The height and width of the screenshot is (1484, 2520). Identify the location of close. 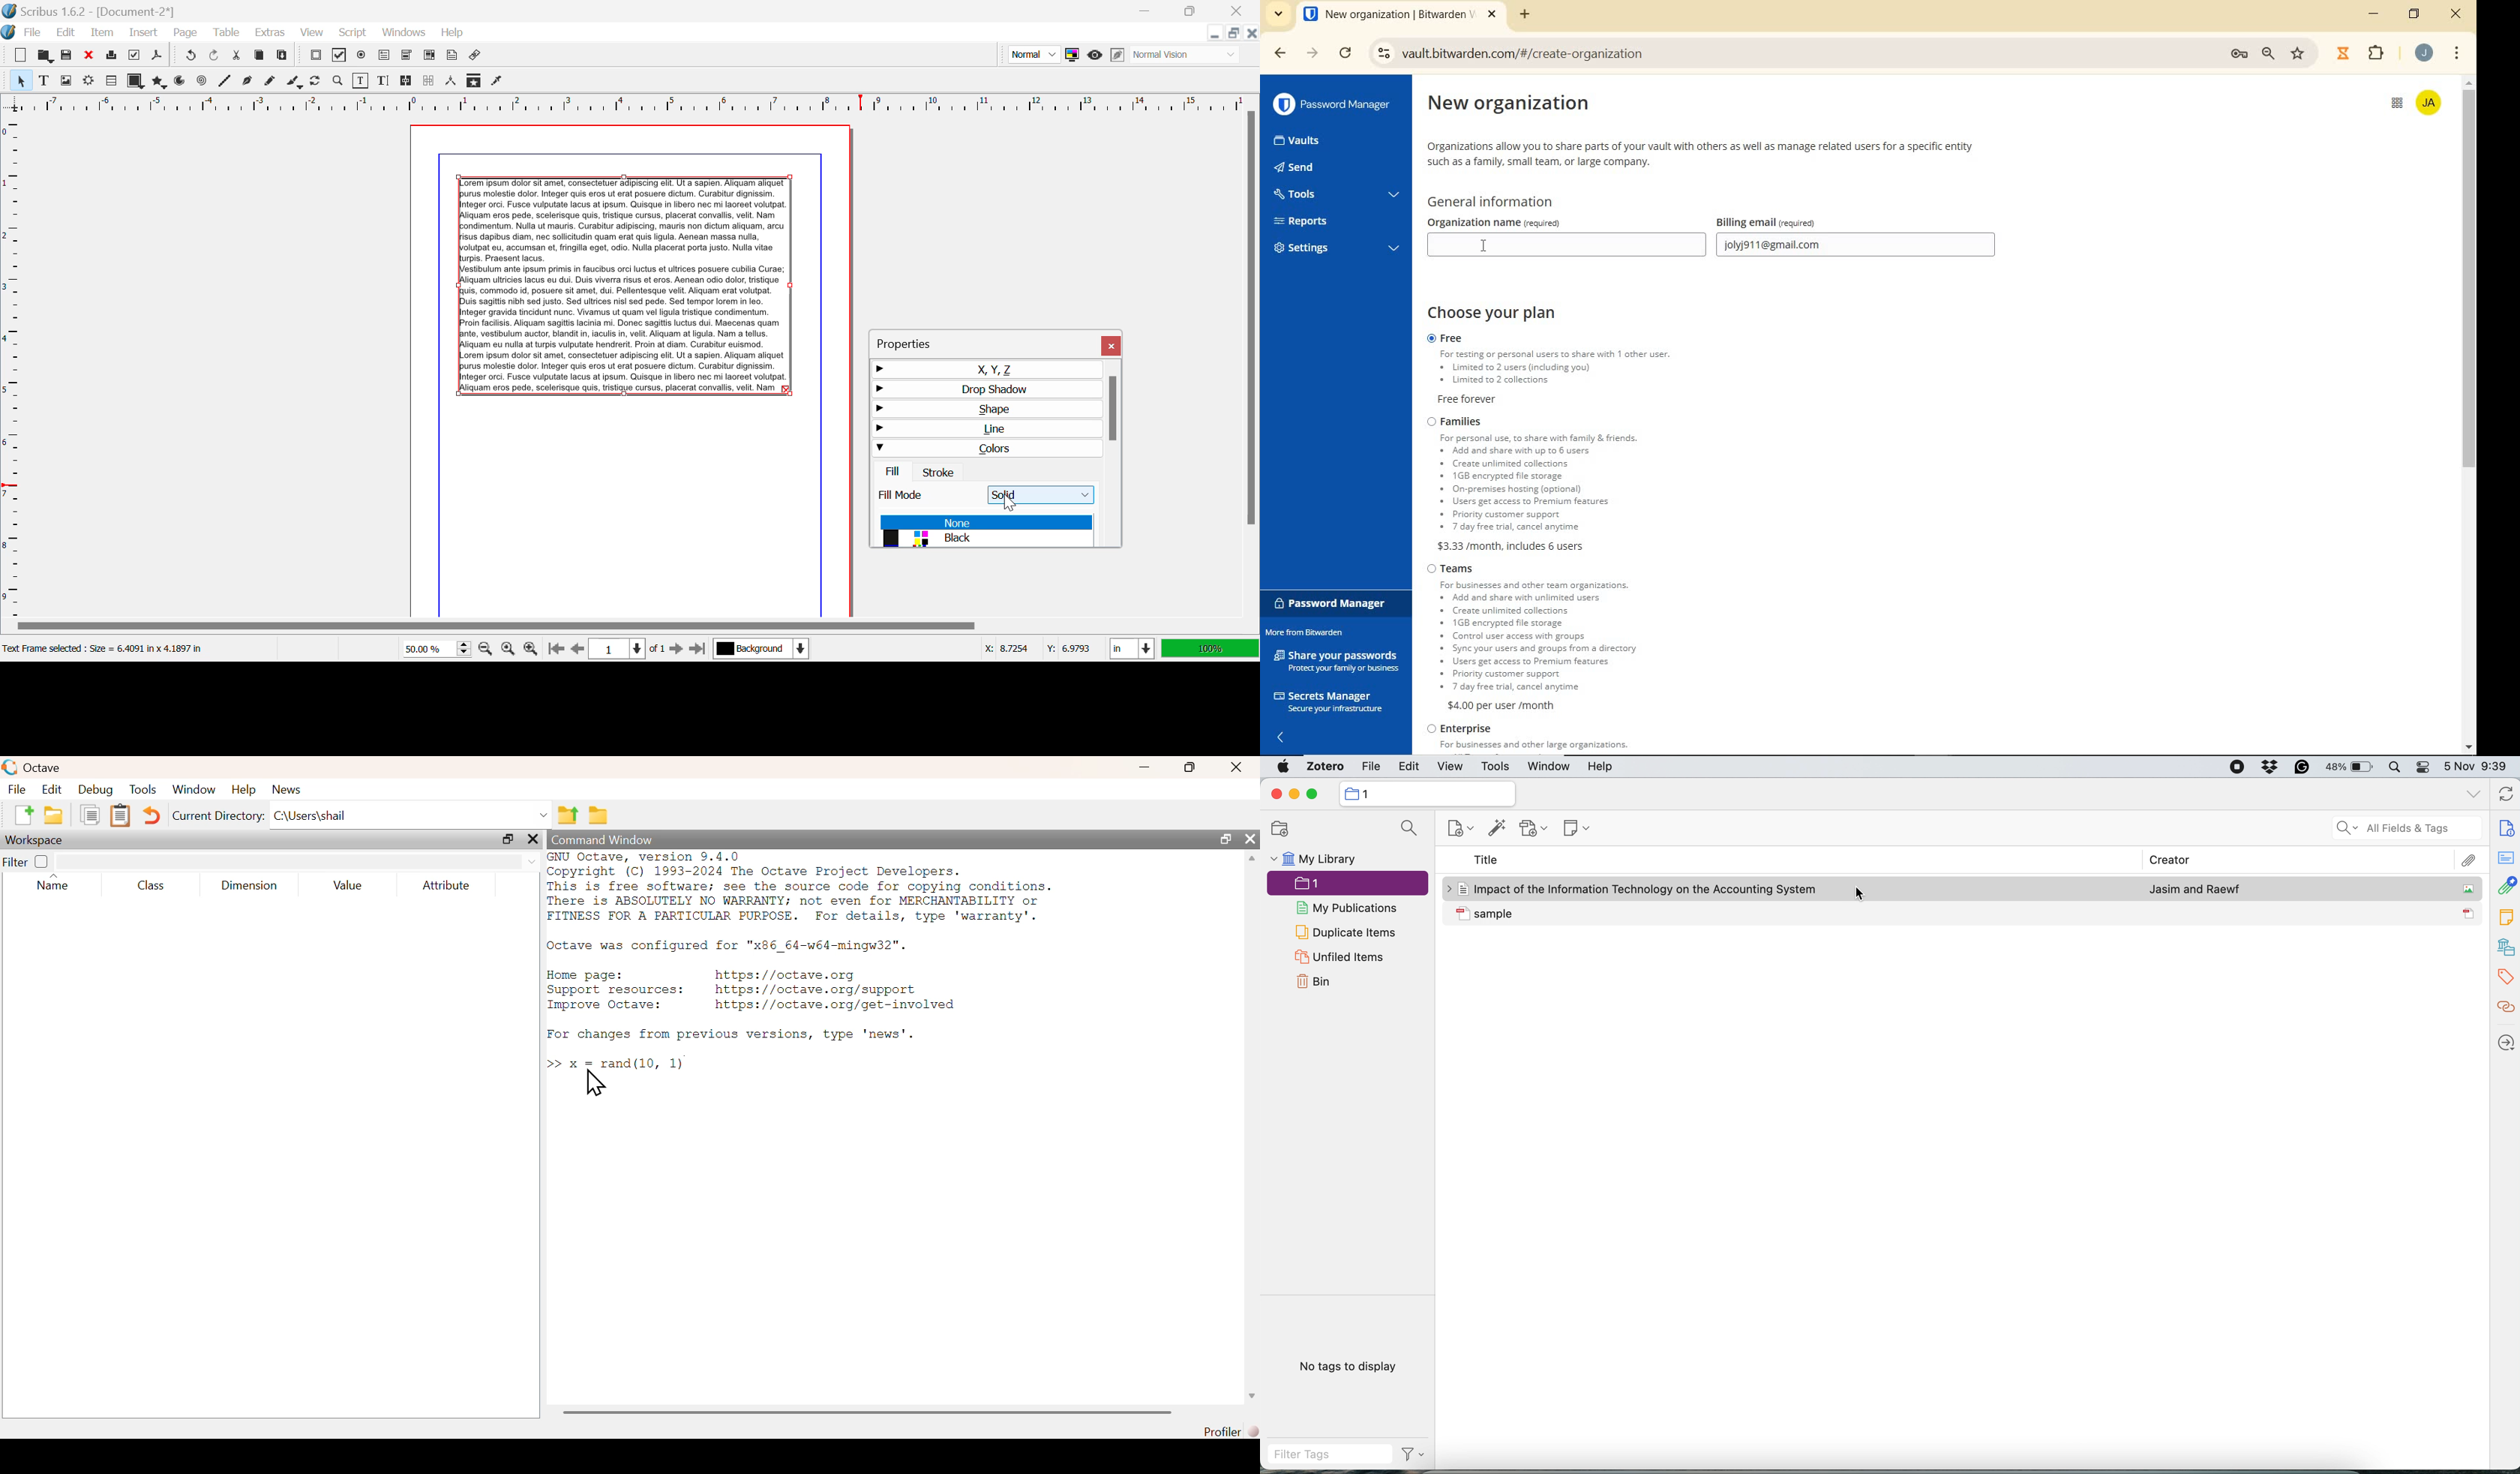
(2456, 15).